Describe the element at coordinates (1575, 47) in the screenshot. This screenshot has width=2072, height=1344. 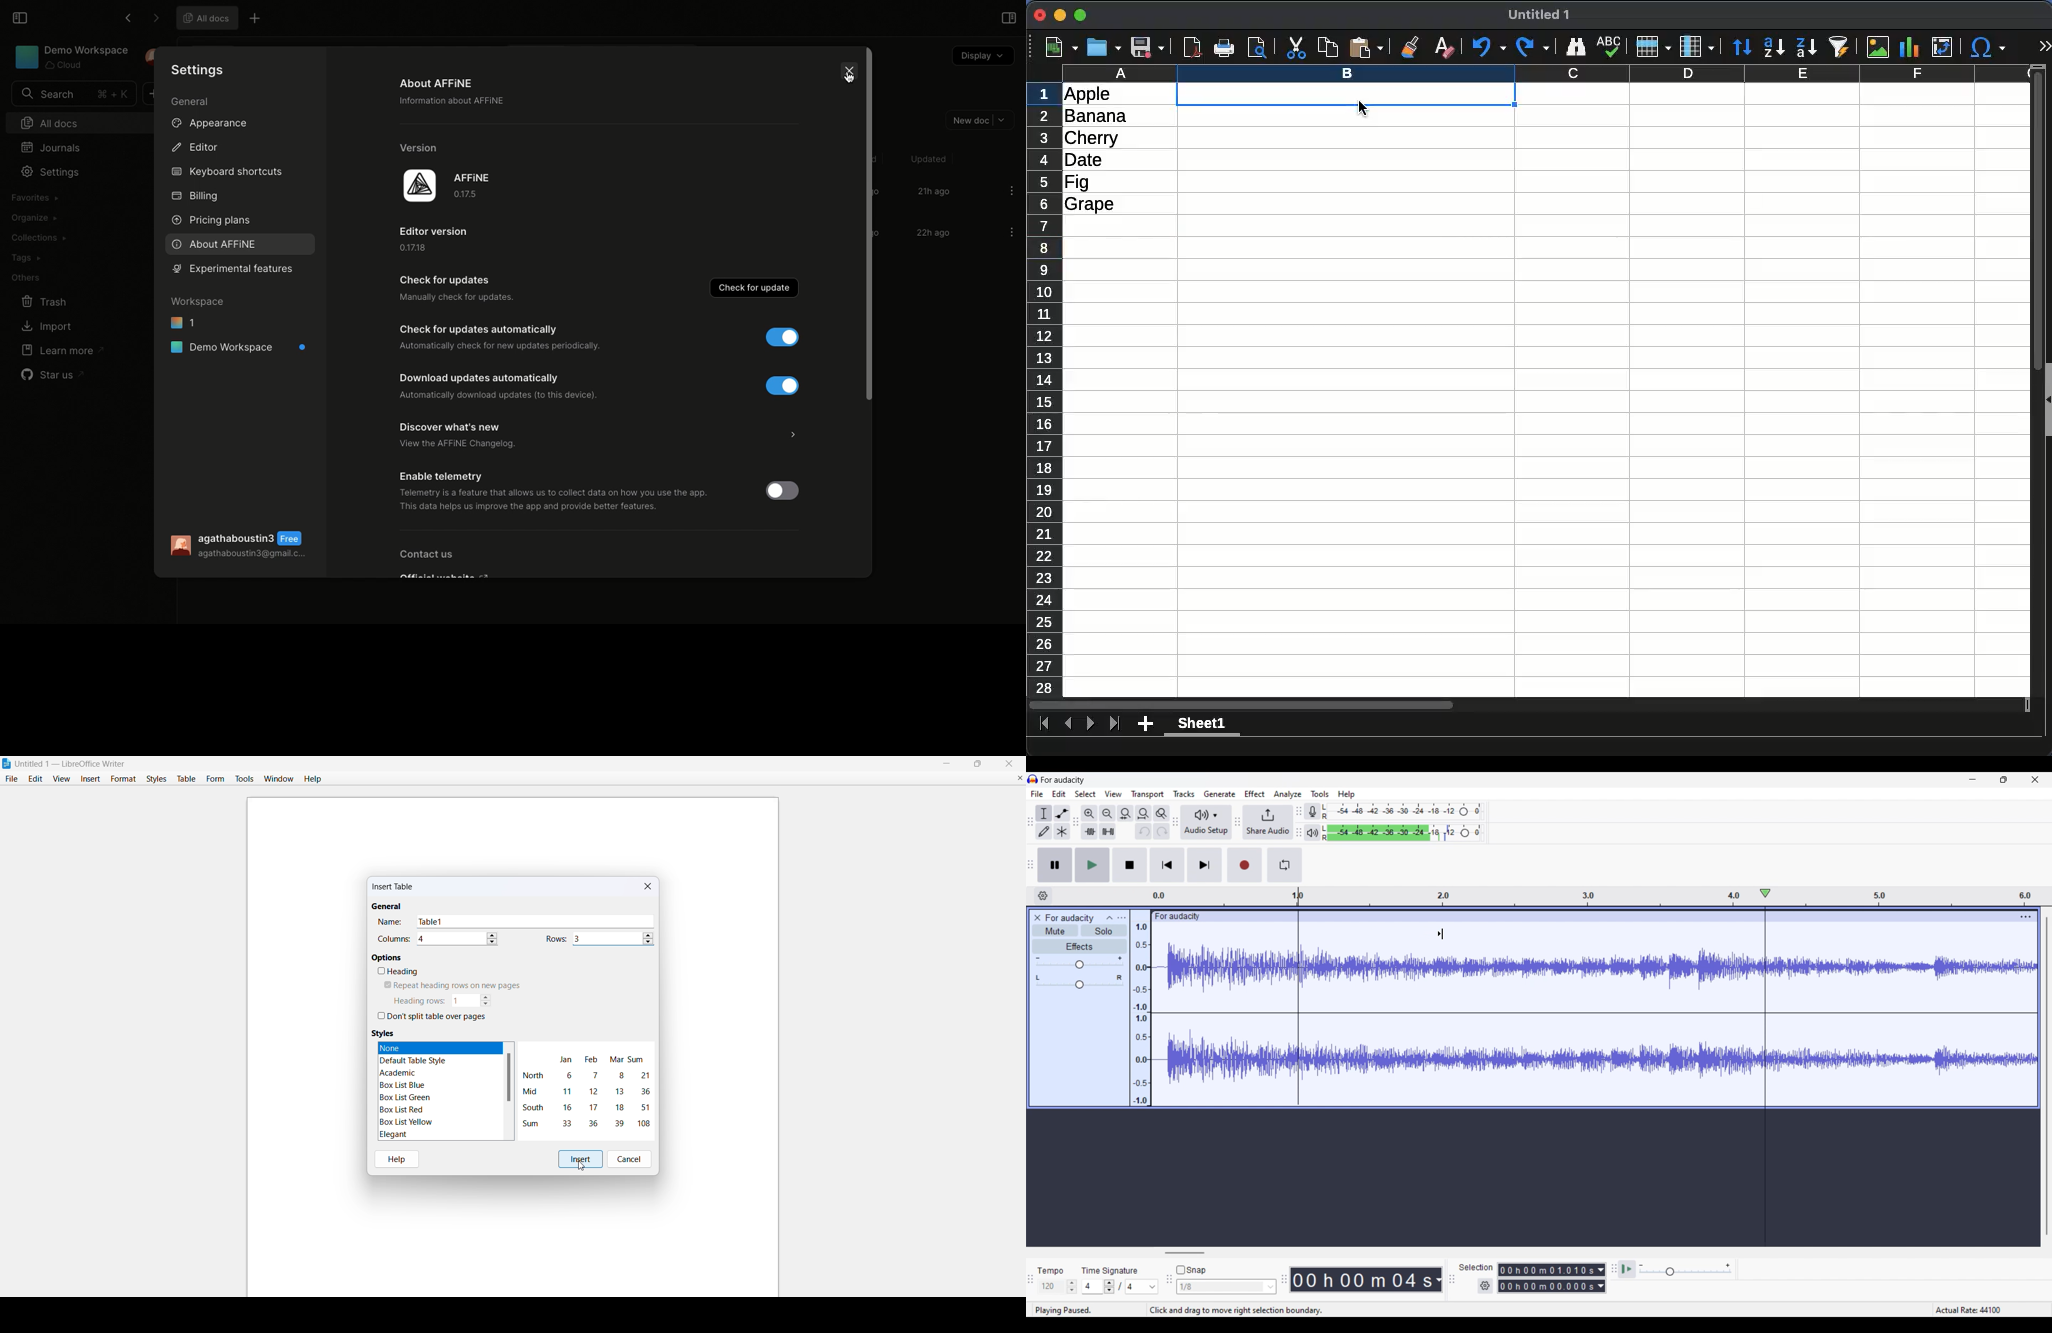
I see `finder` at that location.